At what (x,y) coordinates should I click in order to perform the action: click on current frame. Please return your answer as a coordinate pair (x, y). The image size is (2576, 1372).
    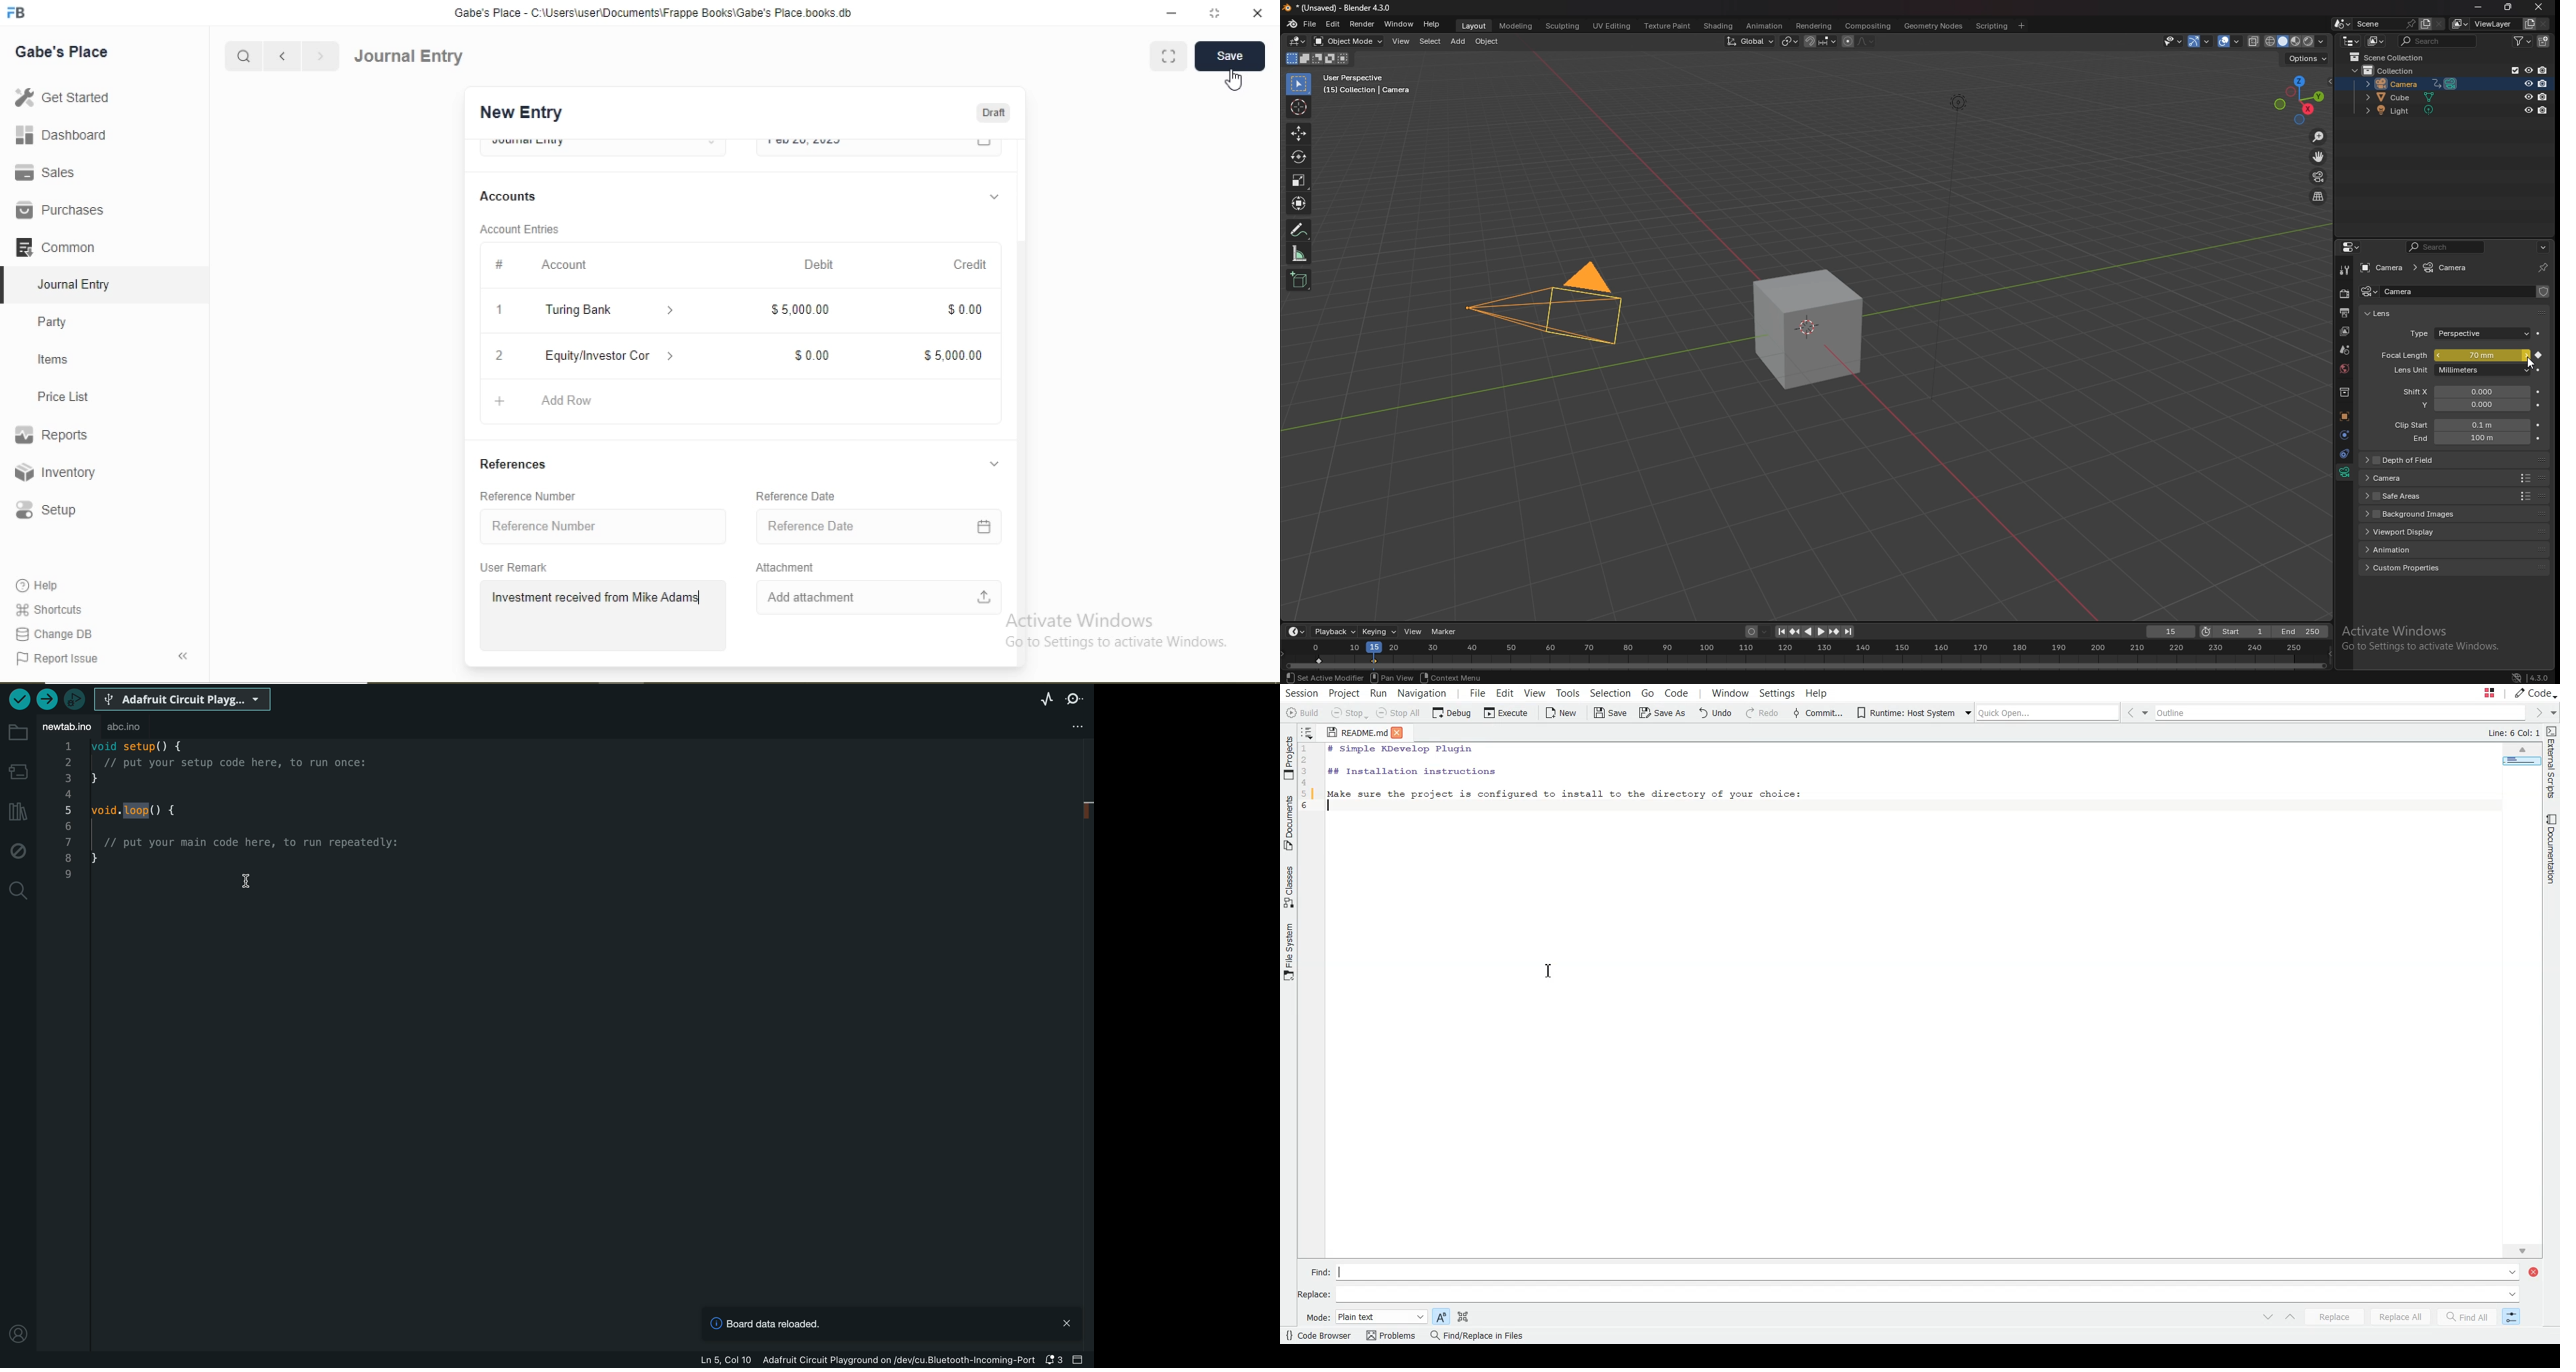
    Looking at the image, I should click on (2171, 632).